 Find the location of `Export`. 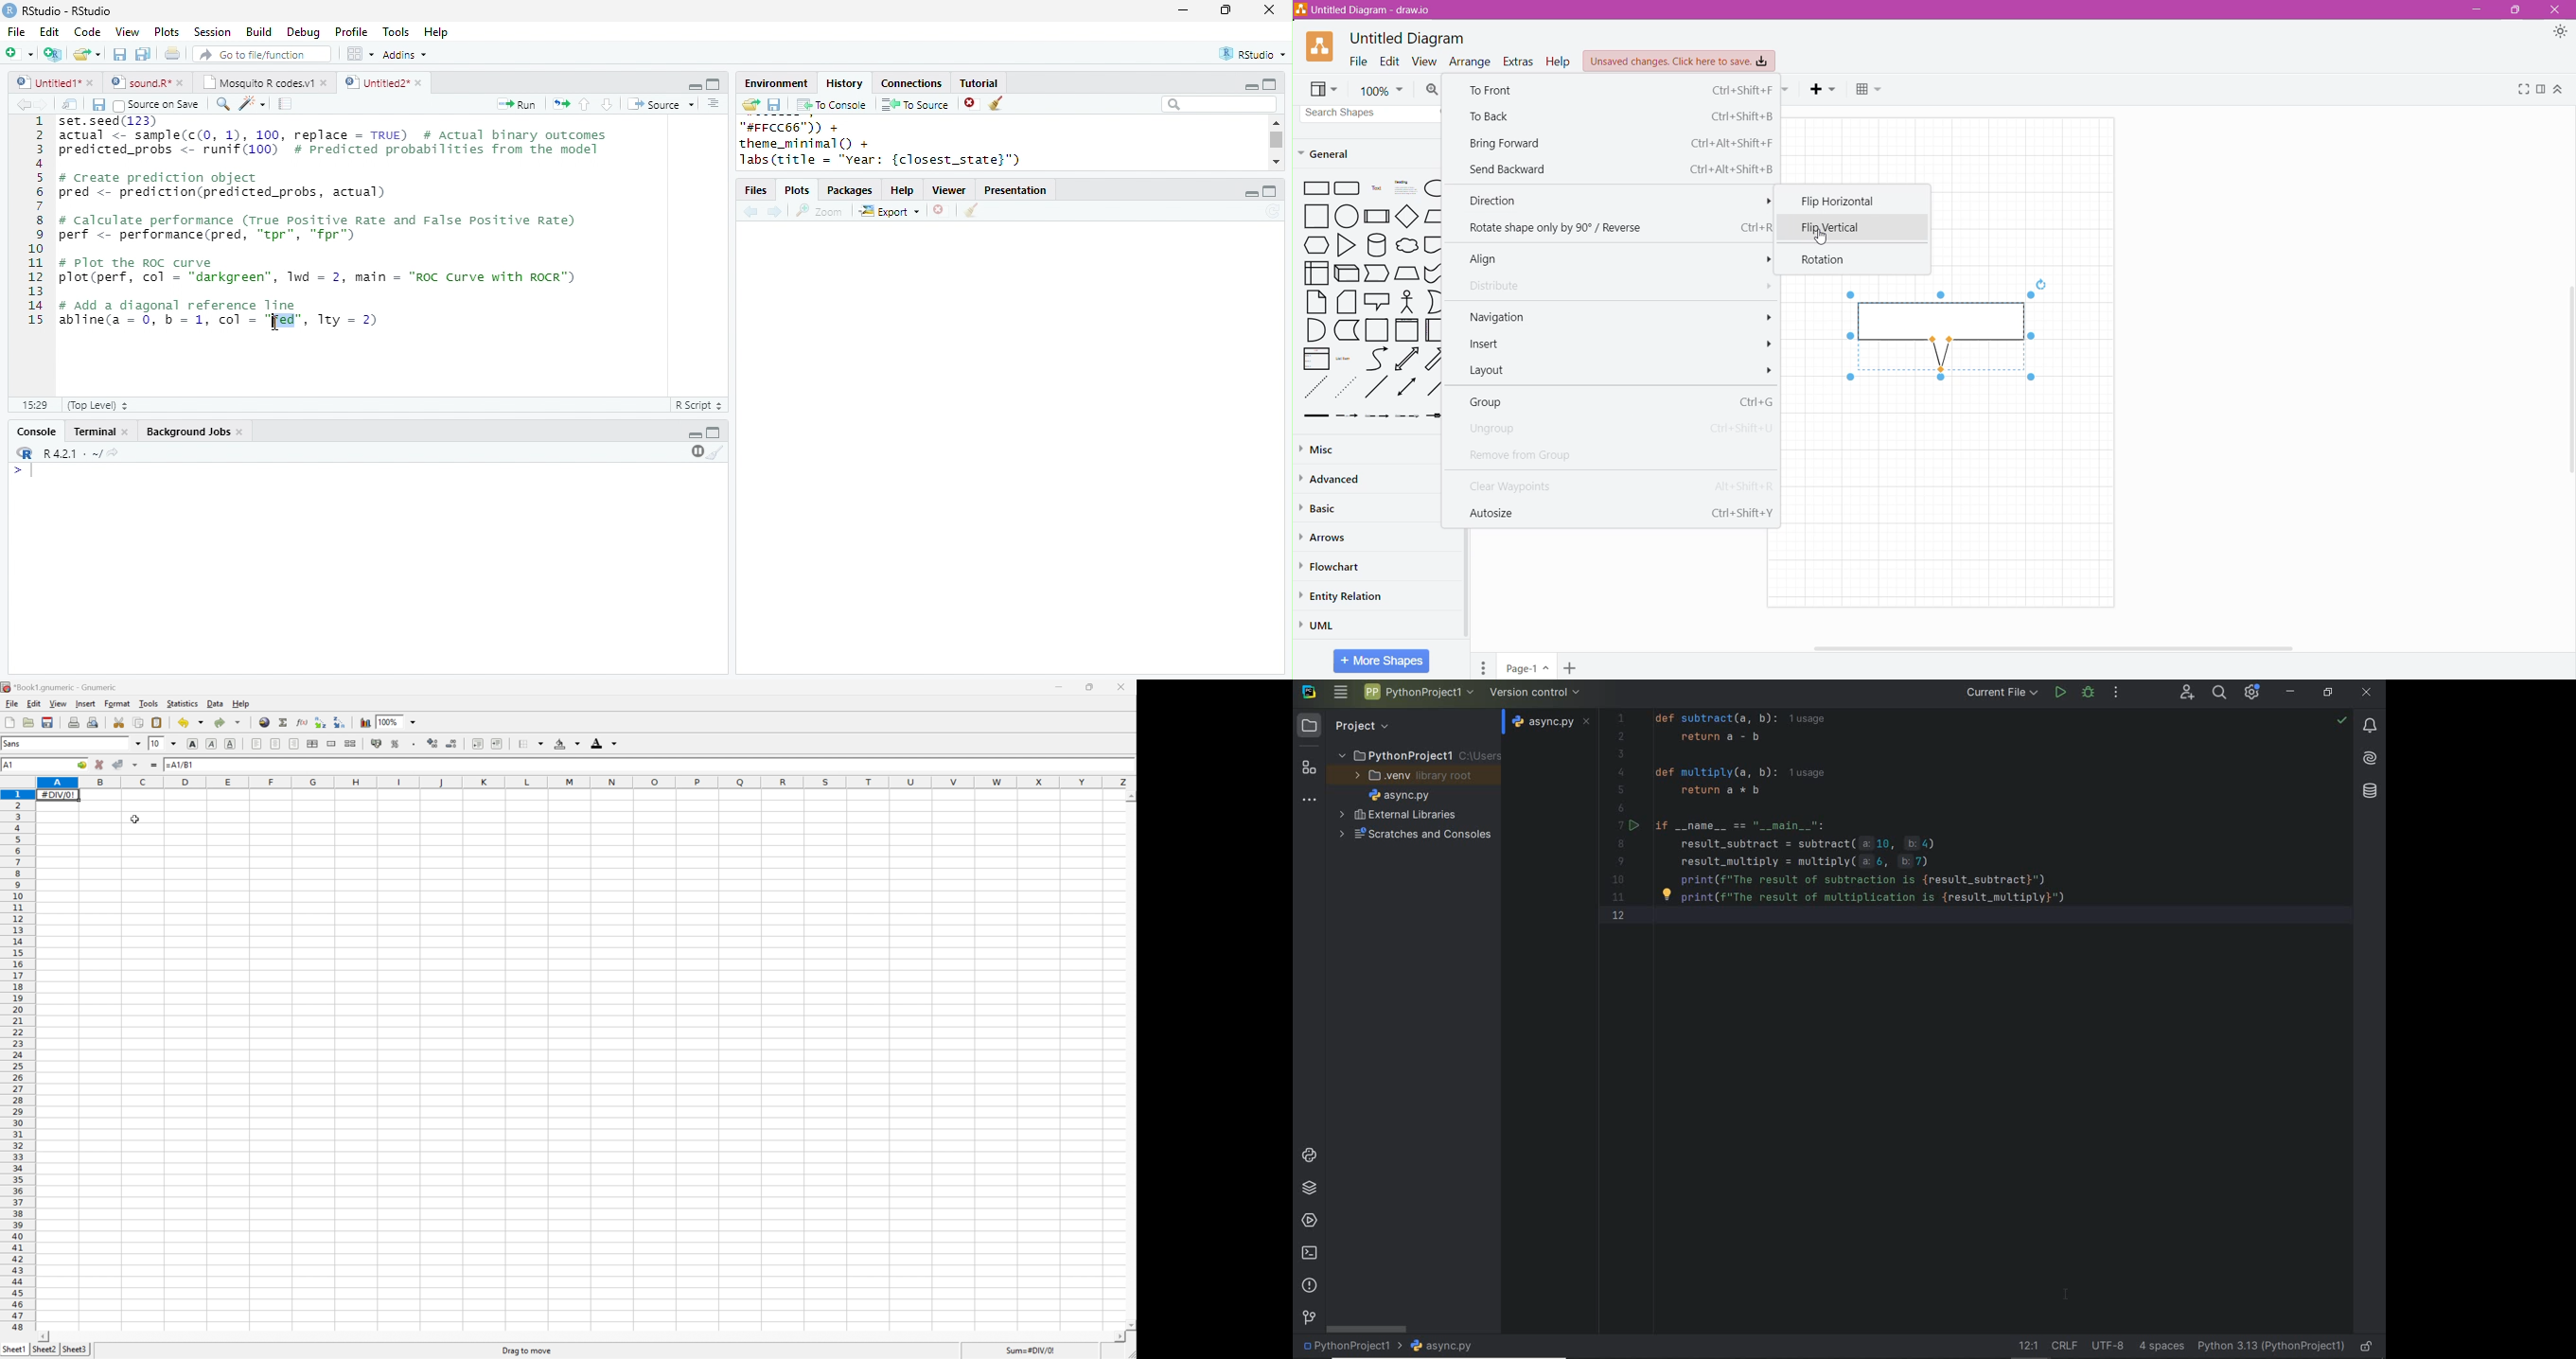

Export is located at coordinates (891, 212).